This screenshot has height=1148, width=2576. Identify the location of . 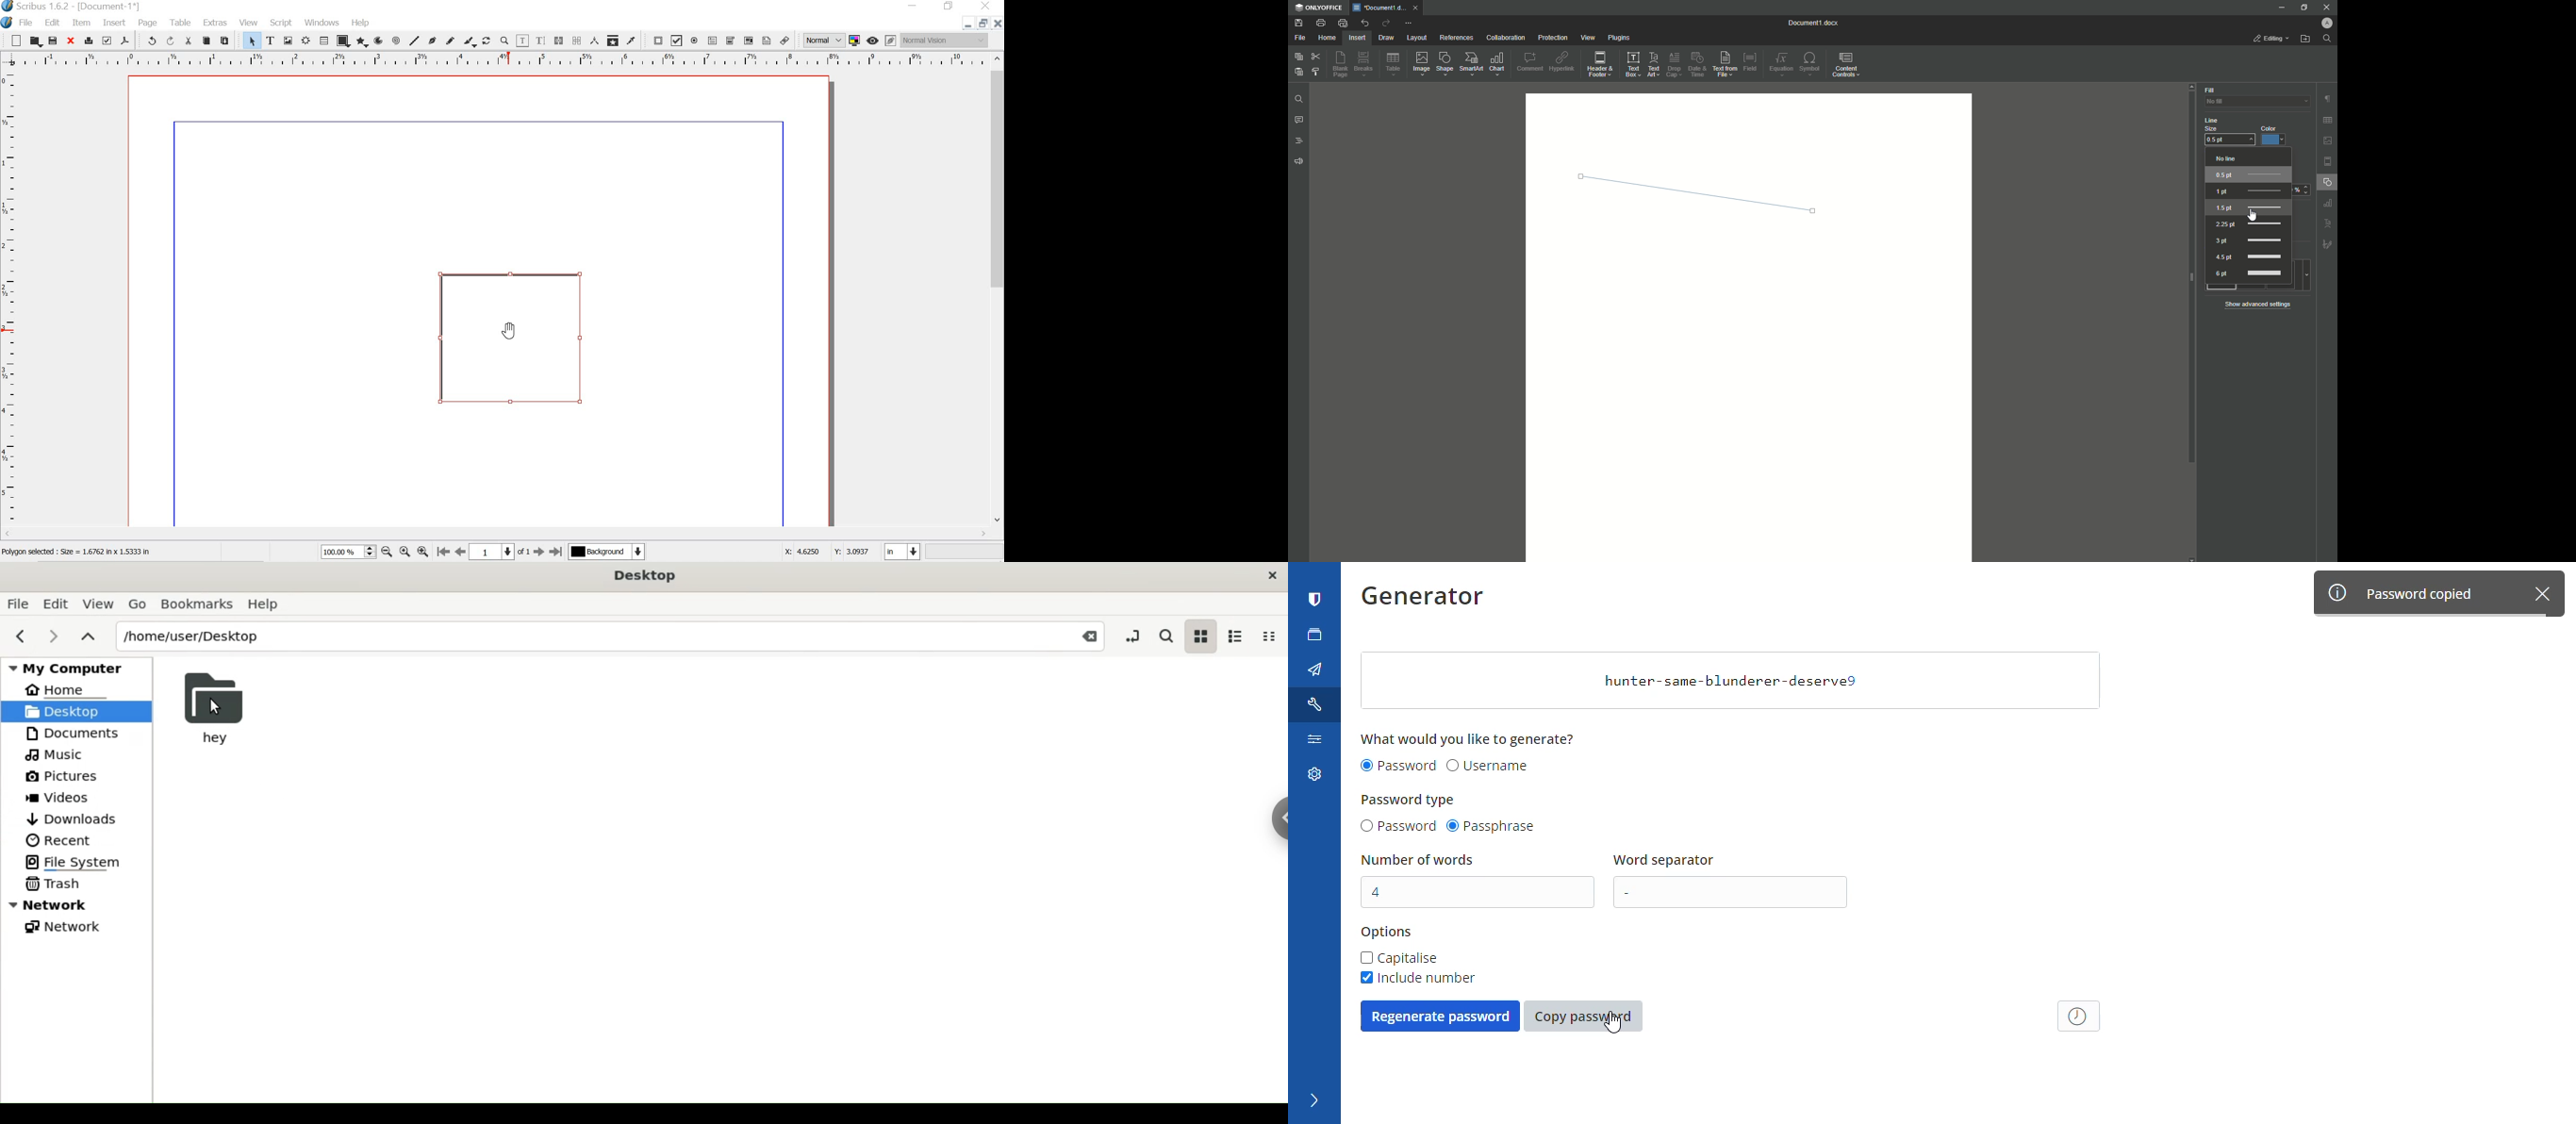
(2327, 204).